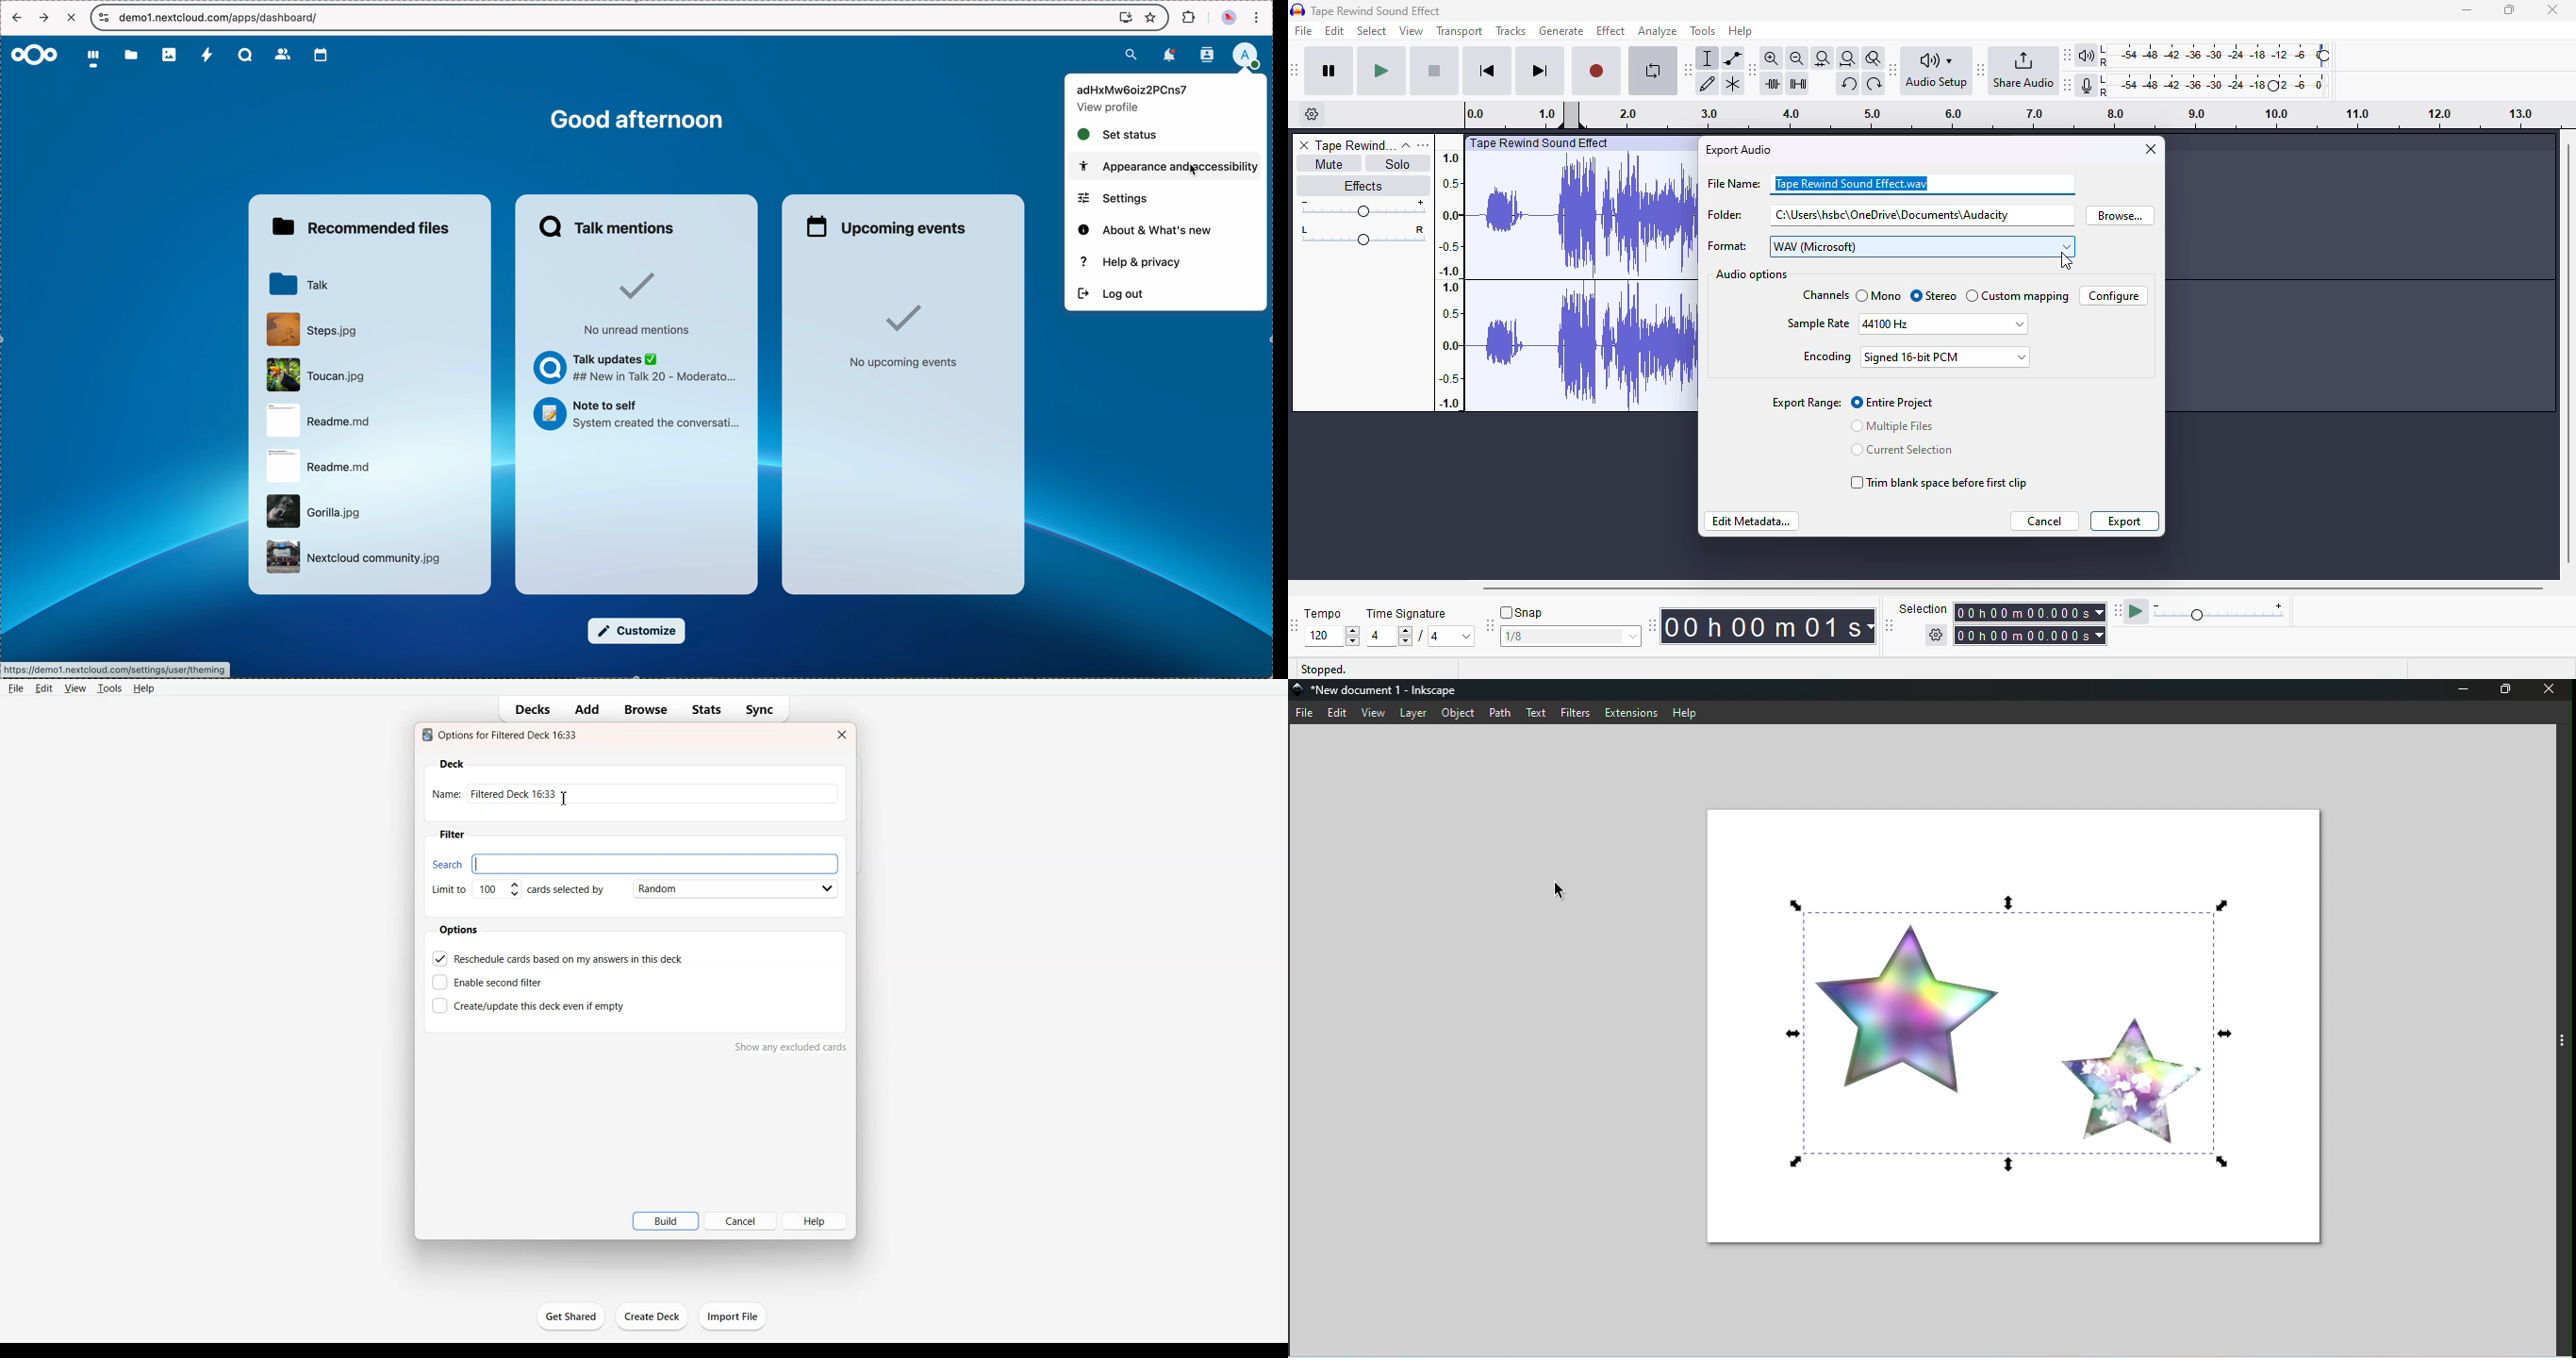 The width and height of the screenshot is (2576, 1372). I want to click on silence audio selection, so click(1798, 86).